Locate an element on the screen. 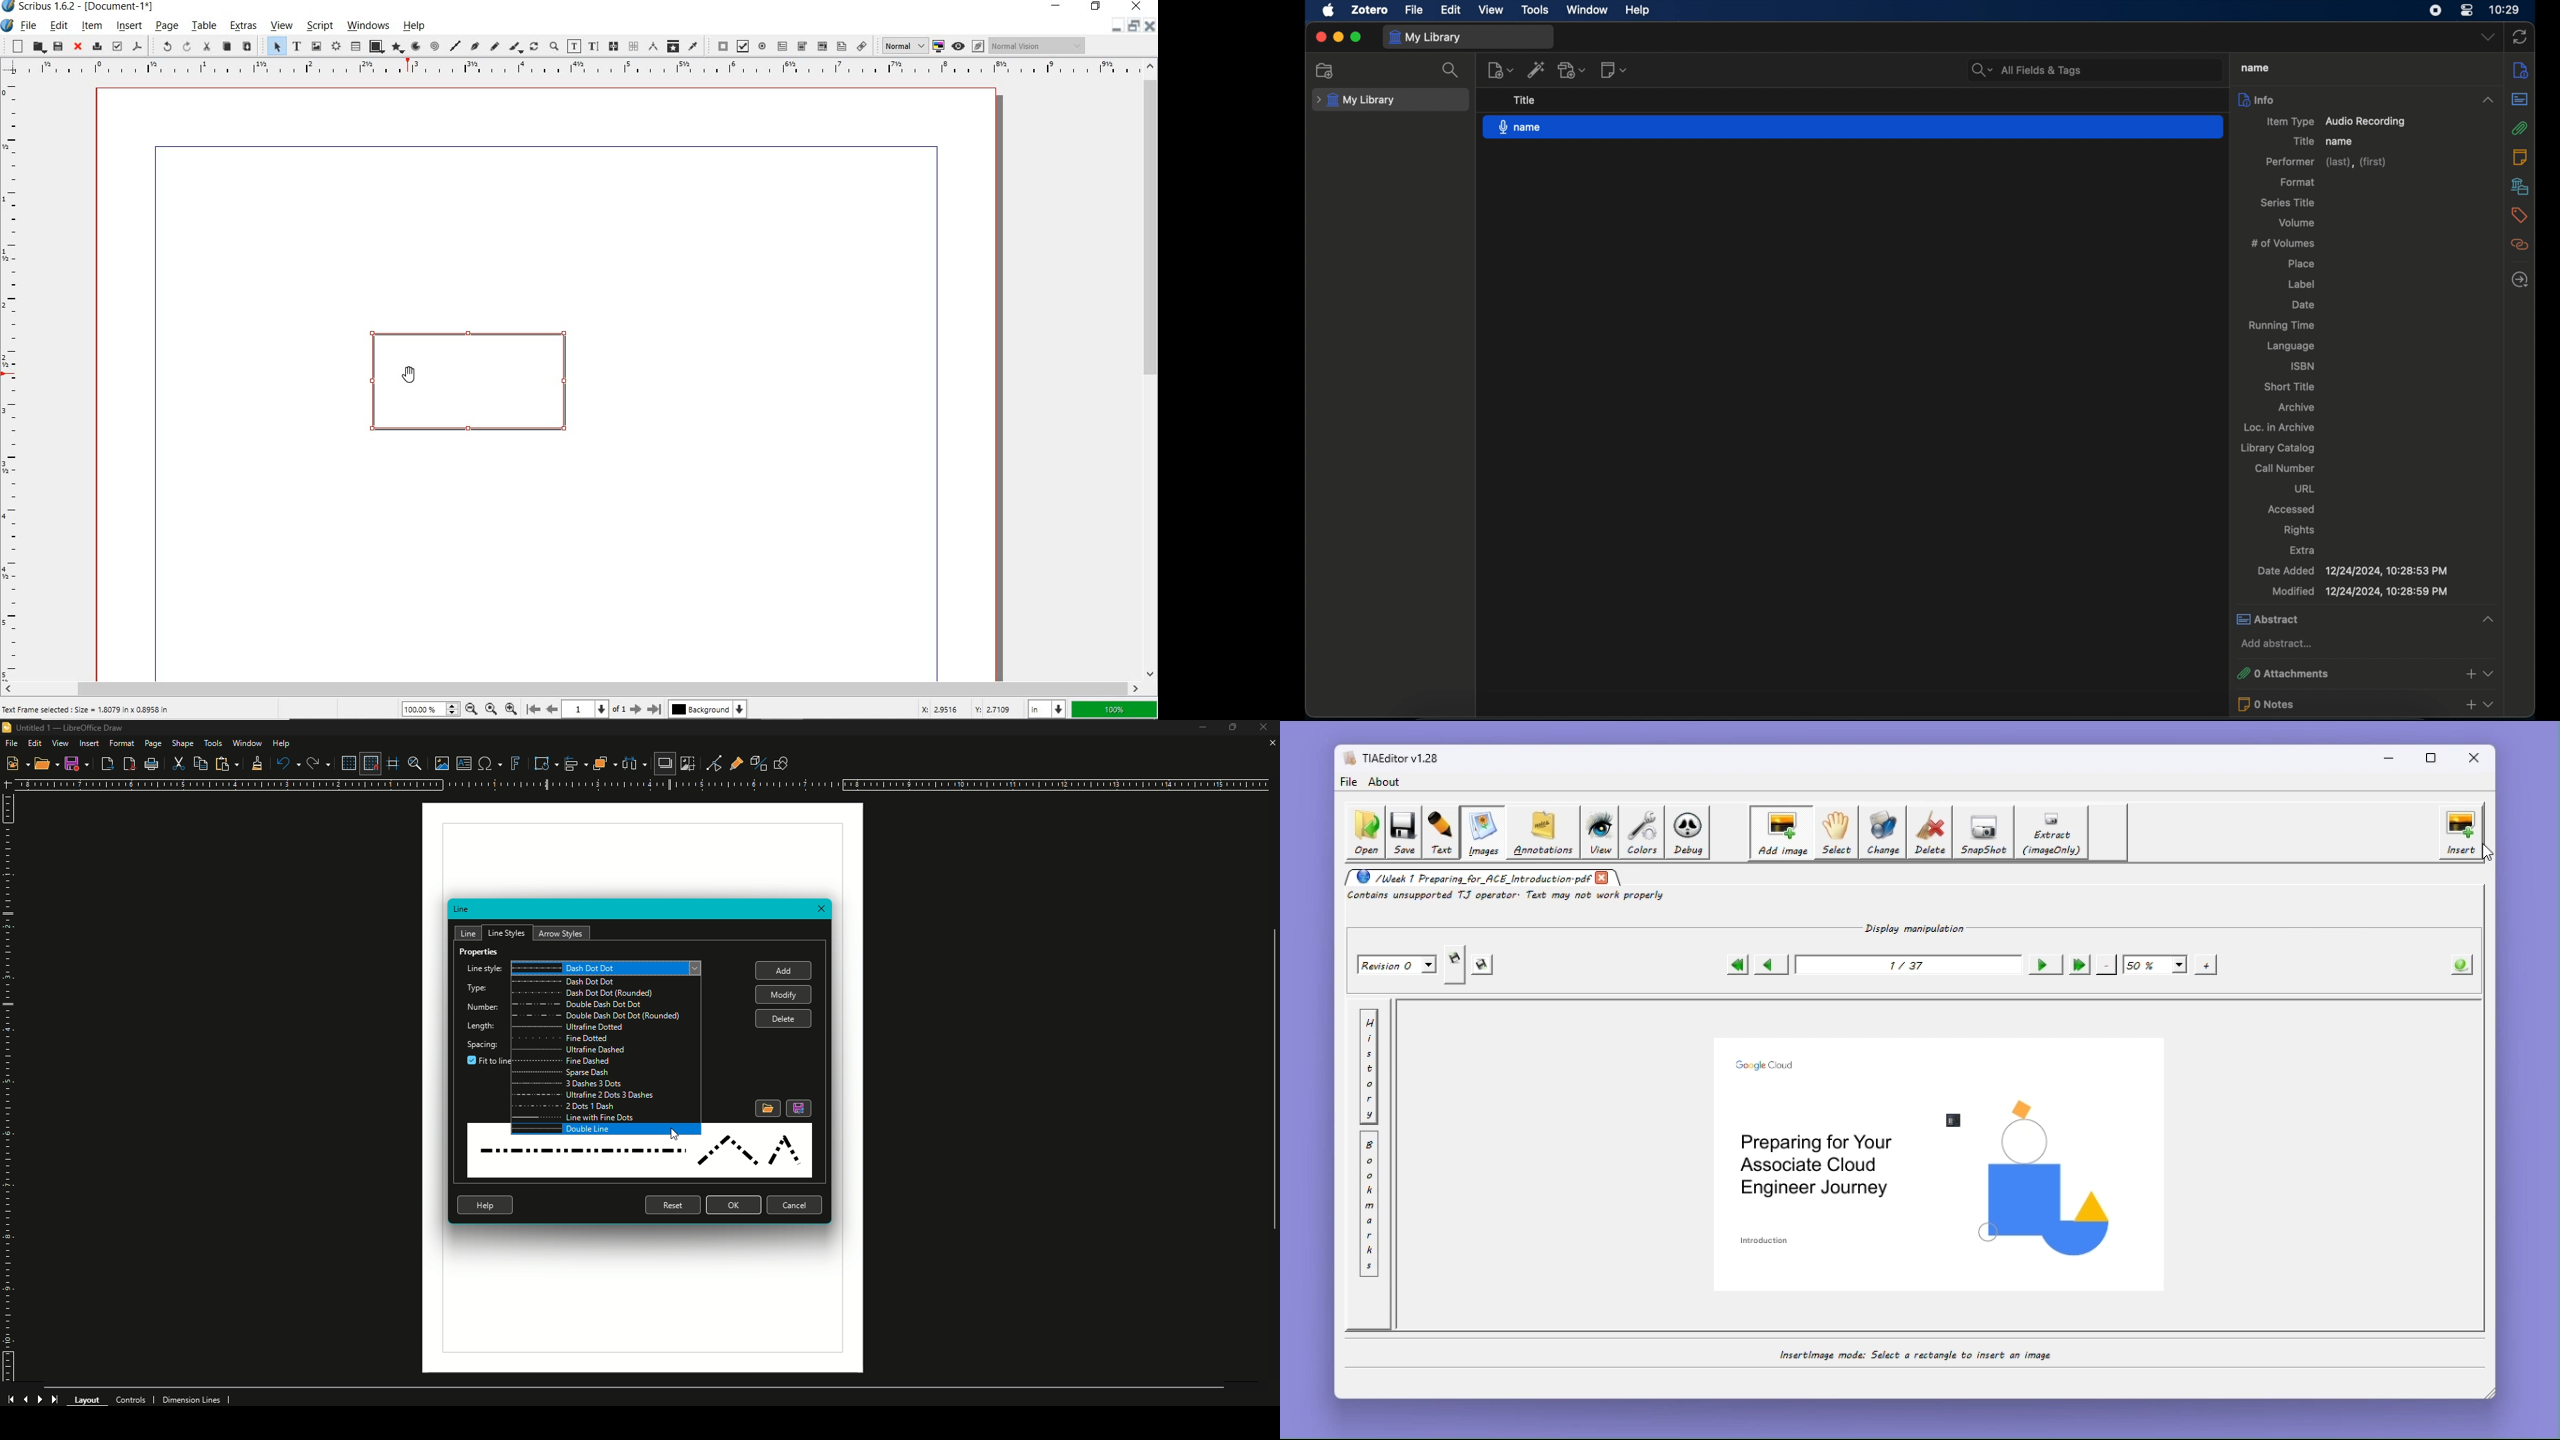  library catalog is located at coordinates (2279, 449).